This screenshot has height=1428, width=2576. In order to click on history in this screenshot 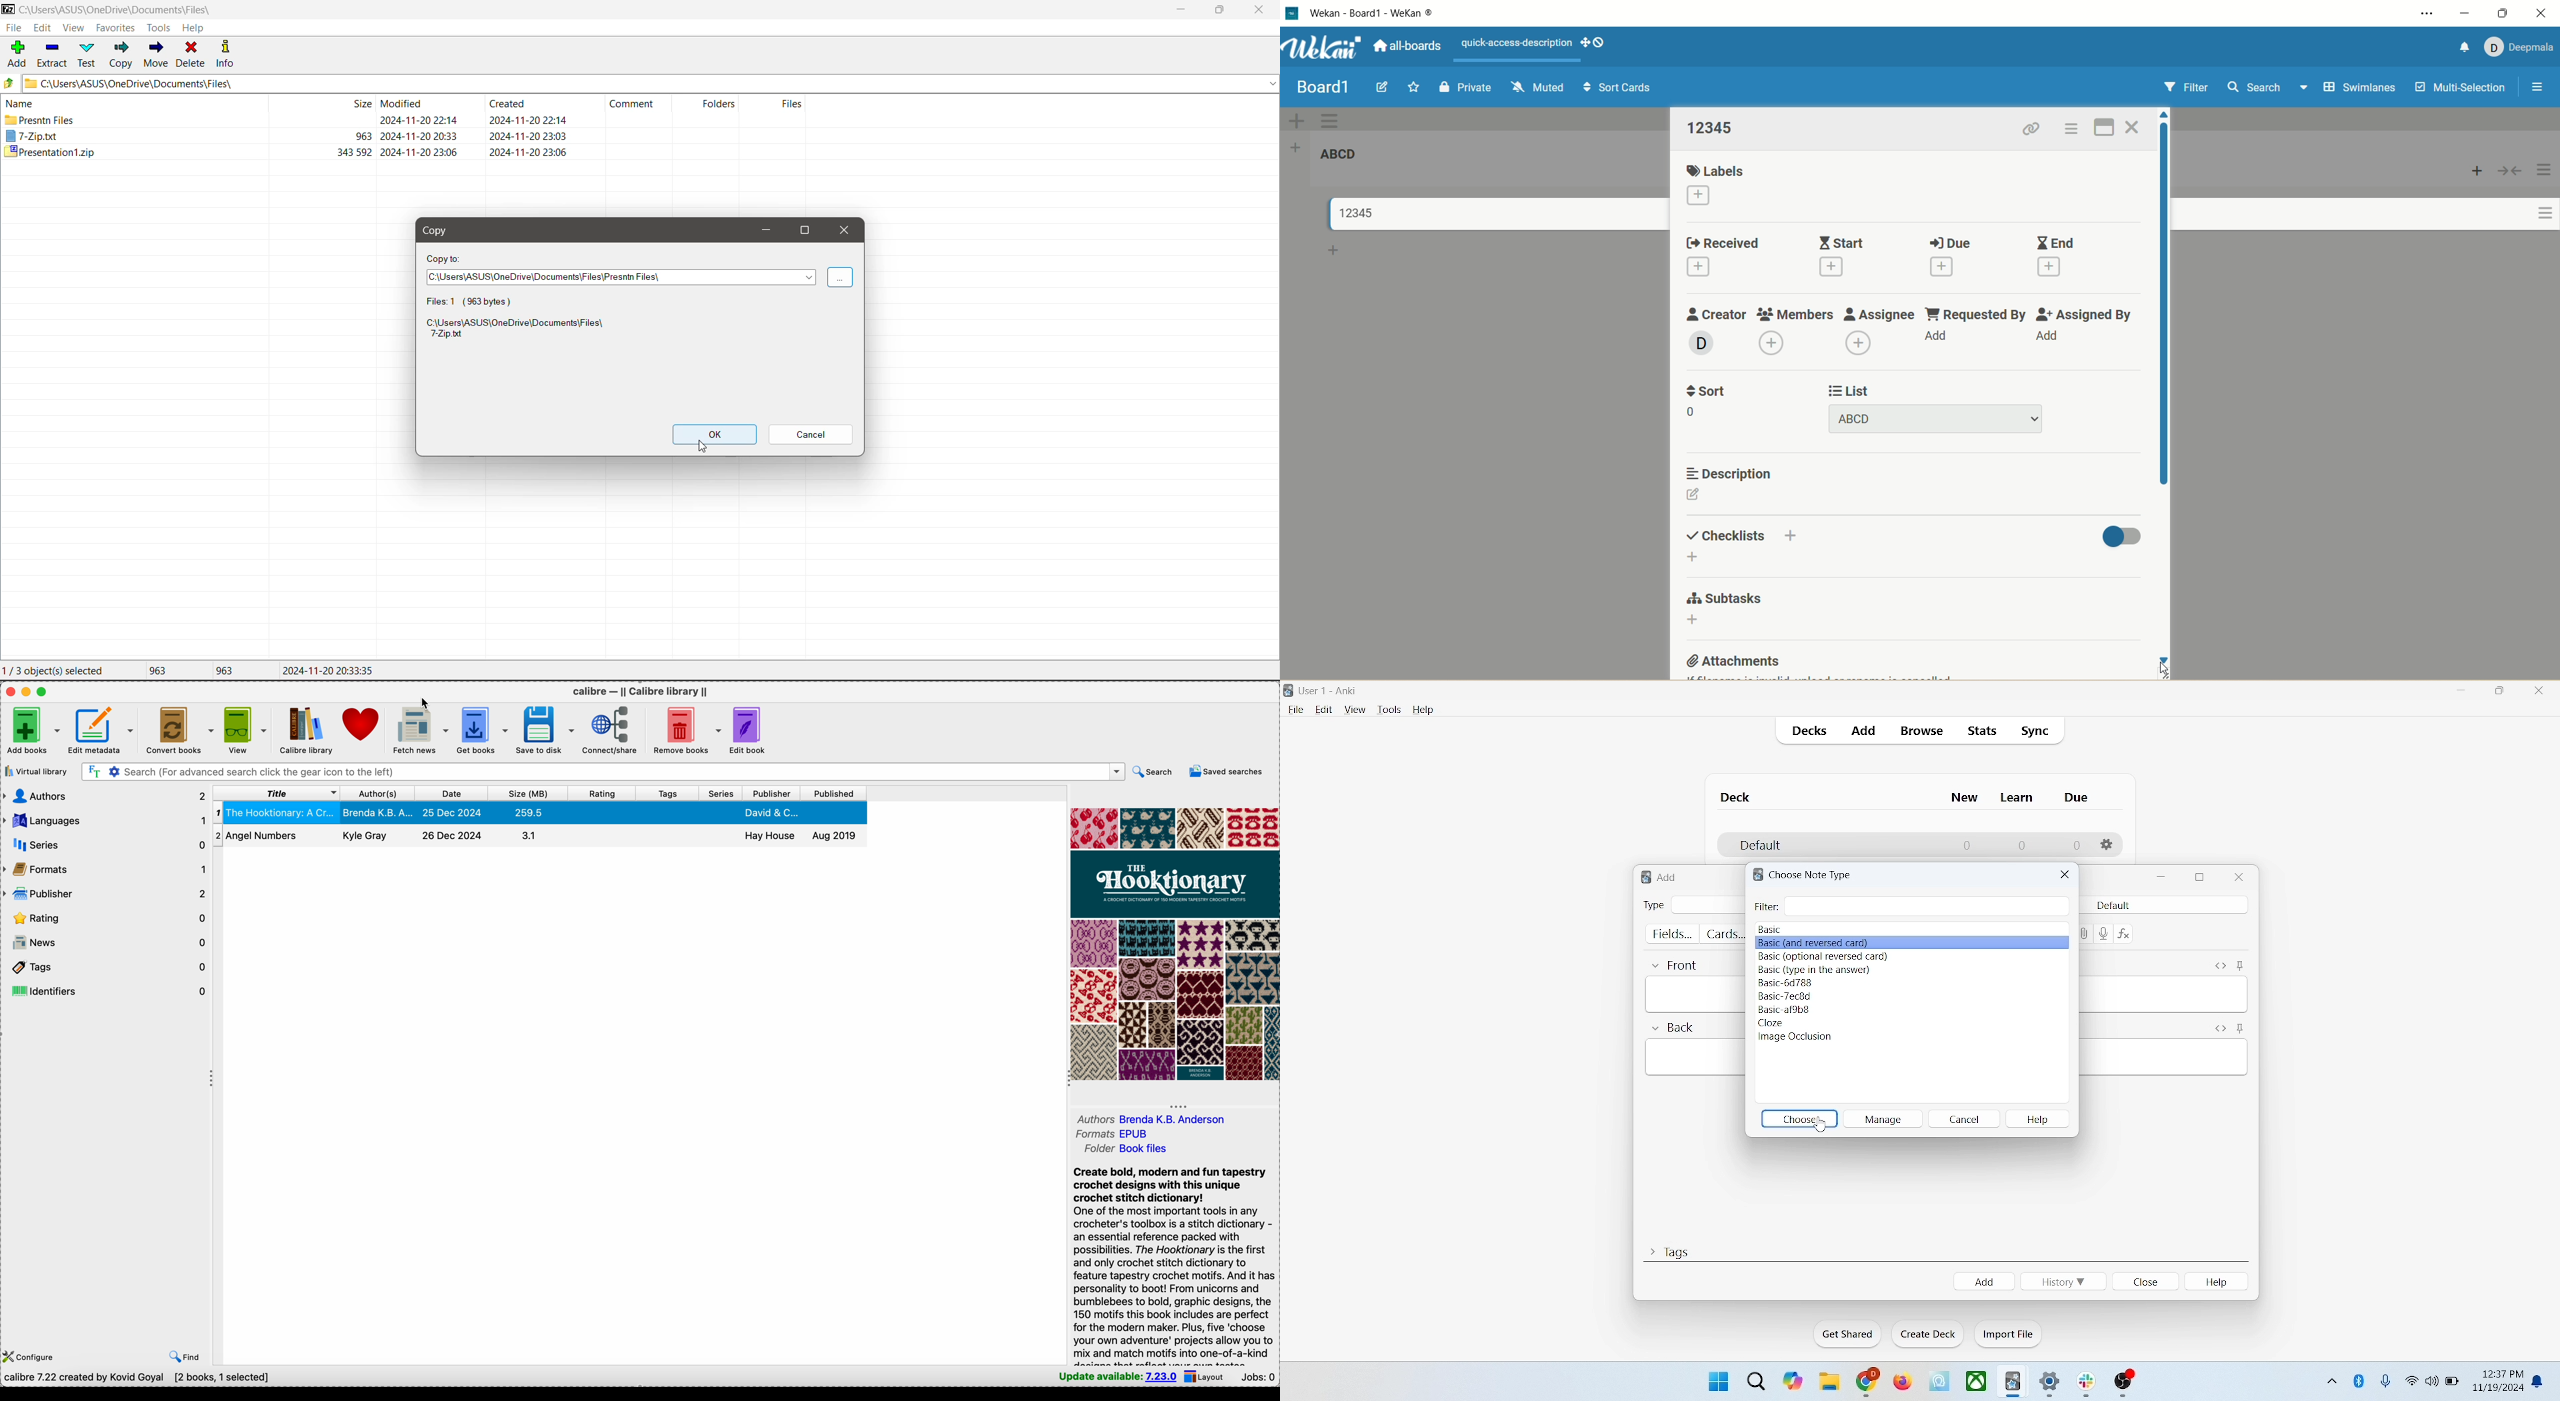, I will do `click(2063, 1282)`.